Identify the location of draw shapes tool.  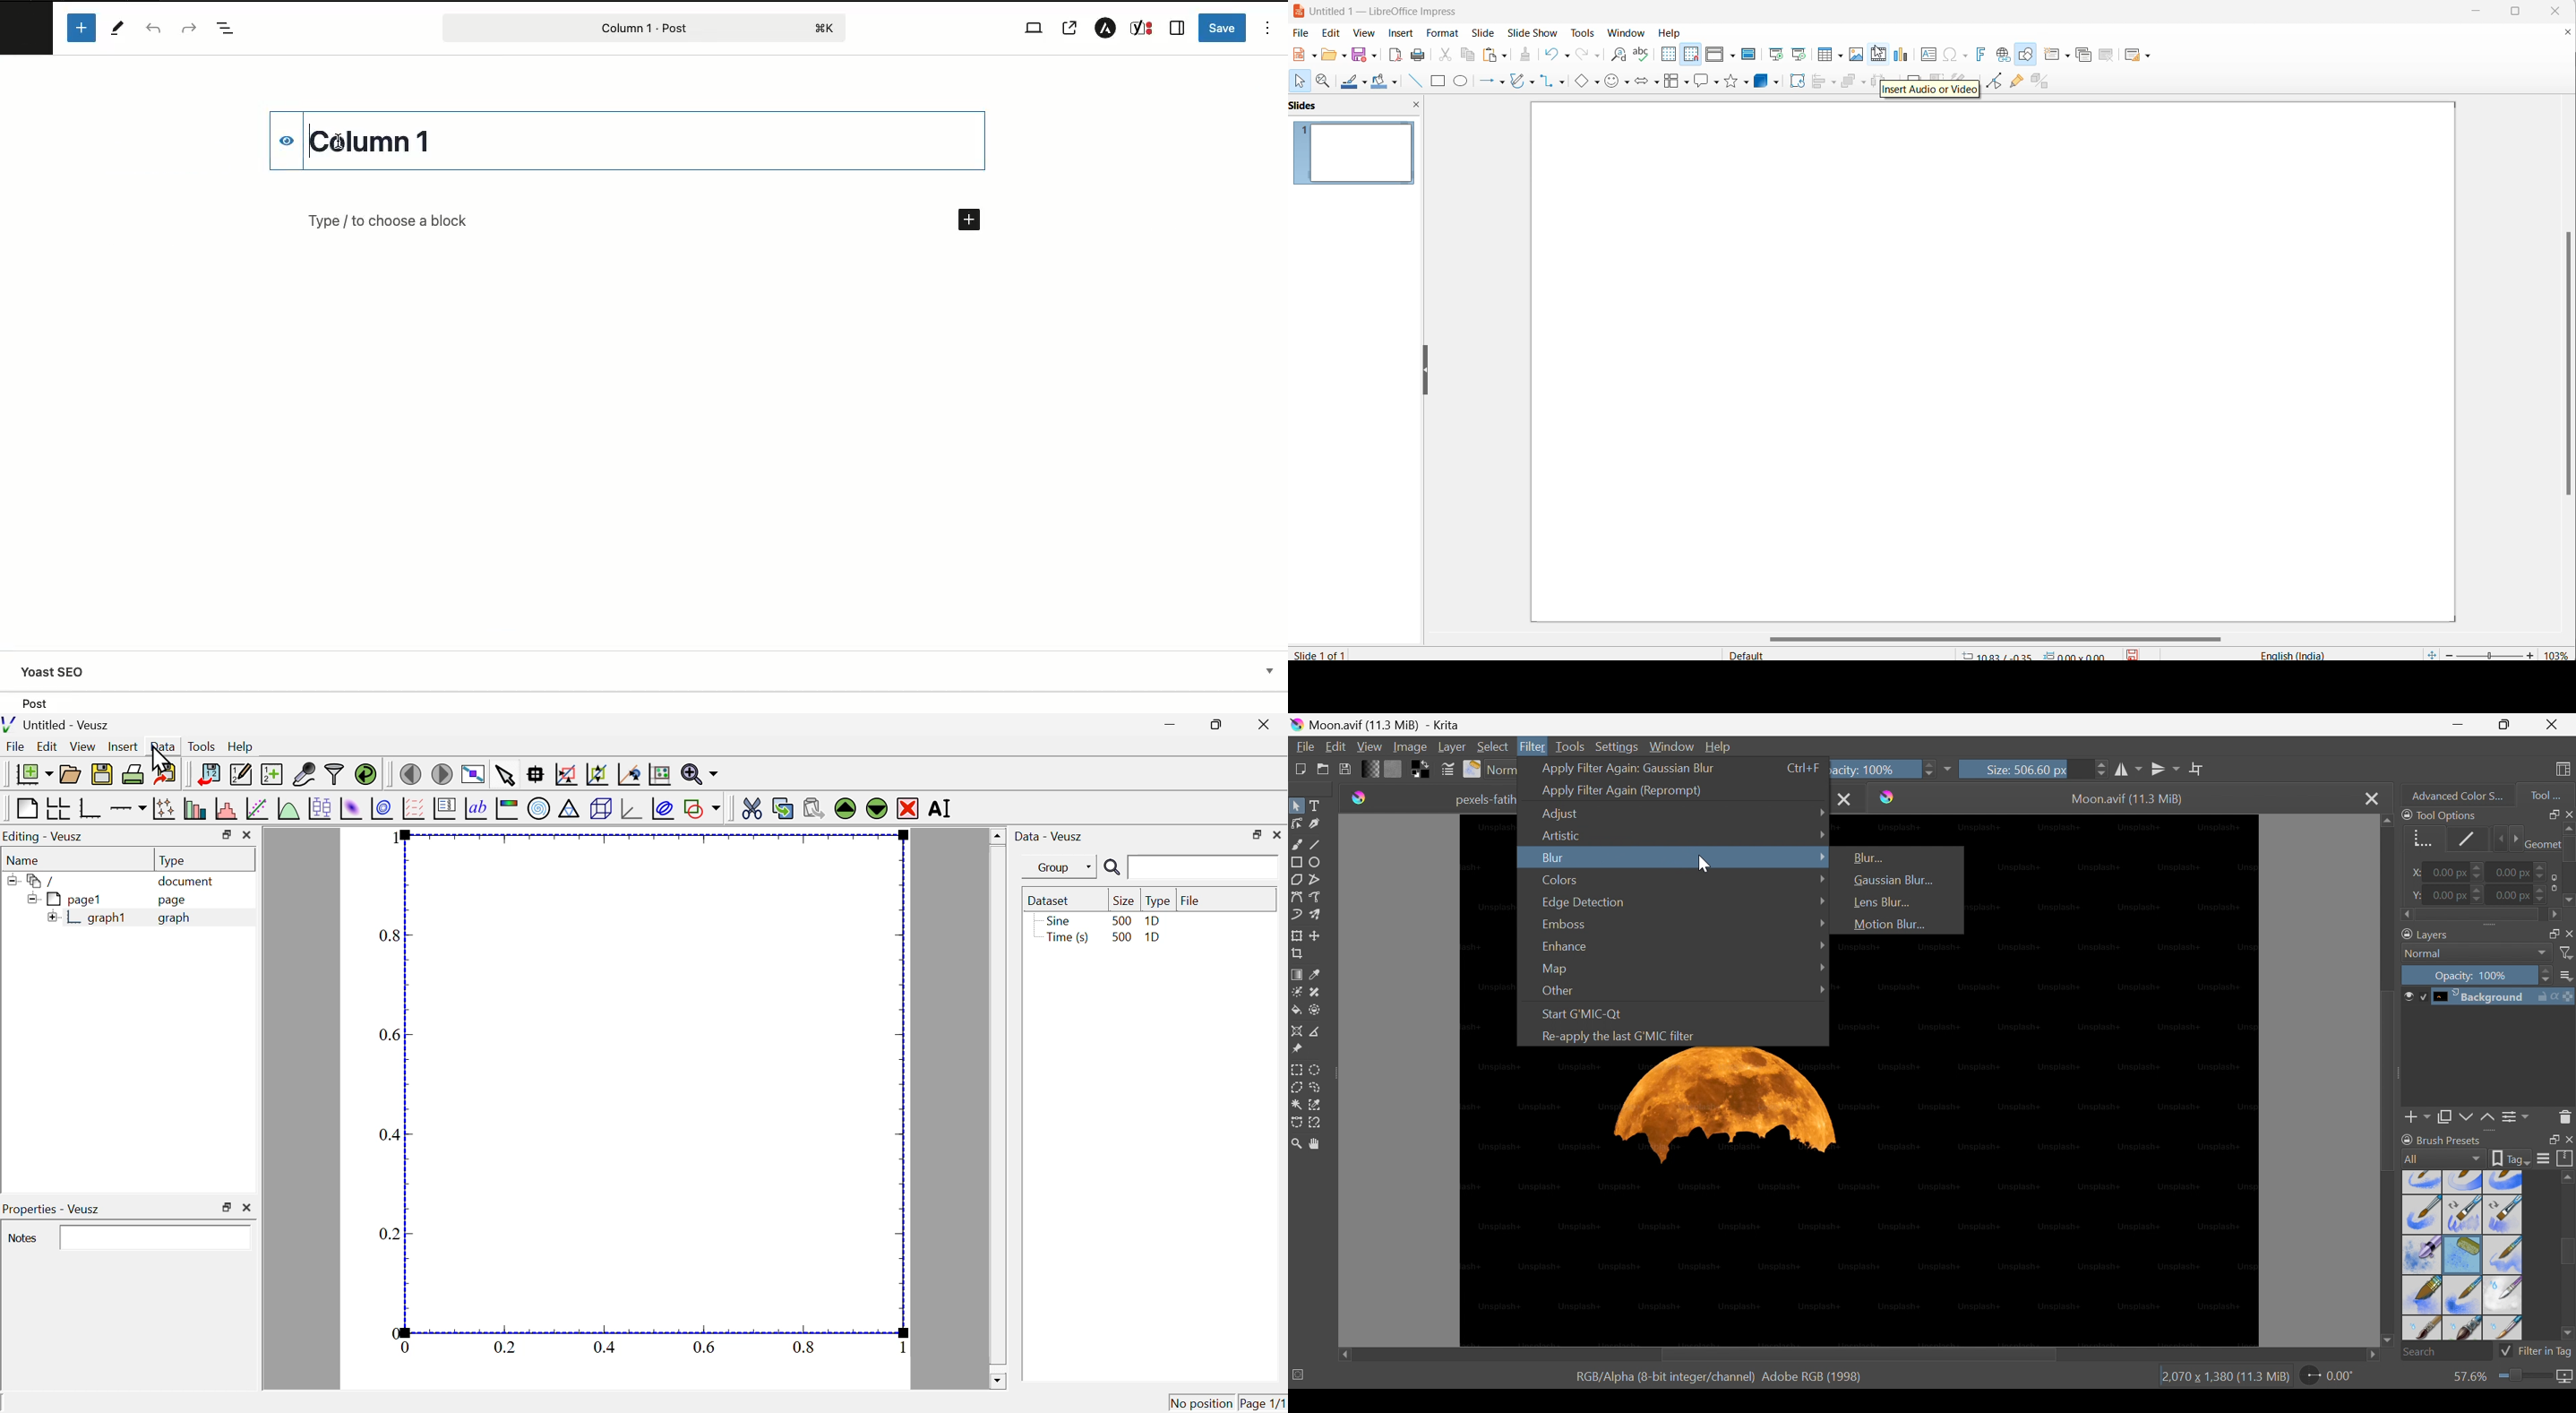
(2028, 55).